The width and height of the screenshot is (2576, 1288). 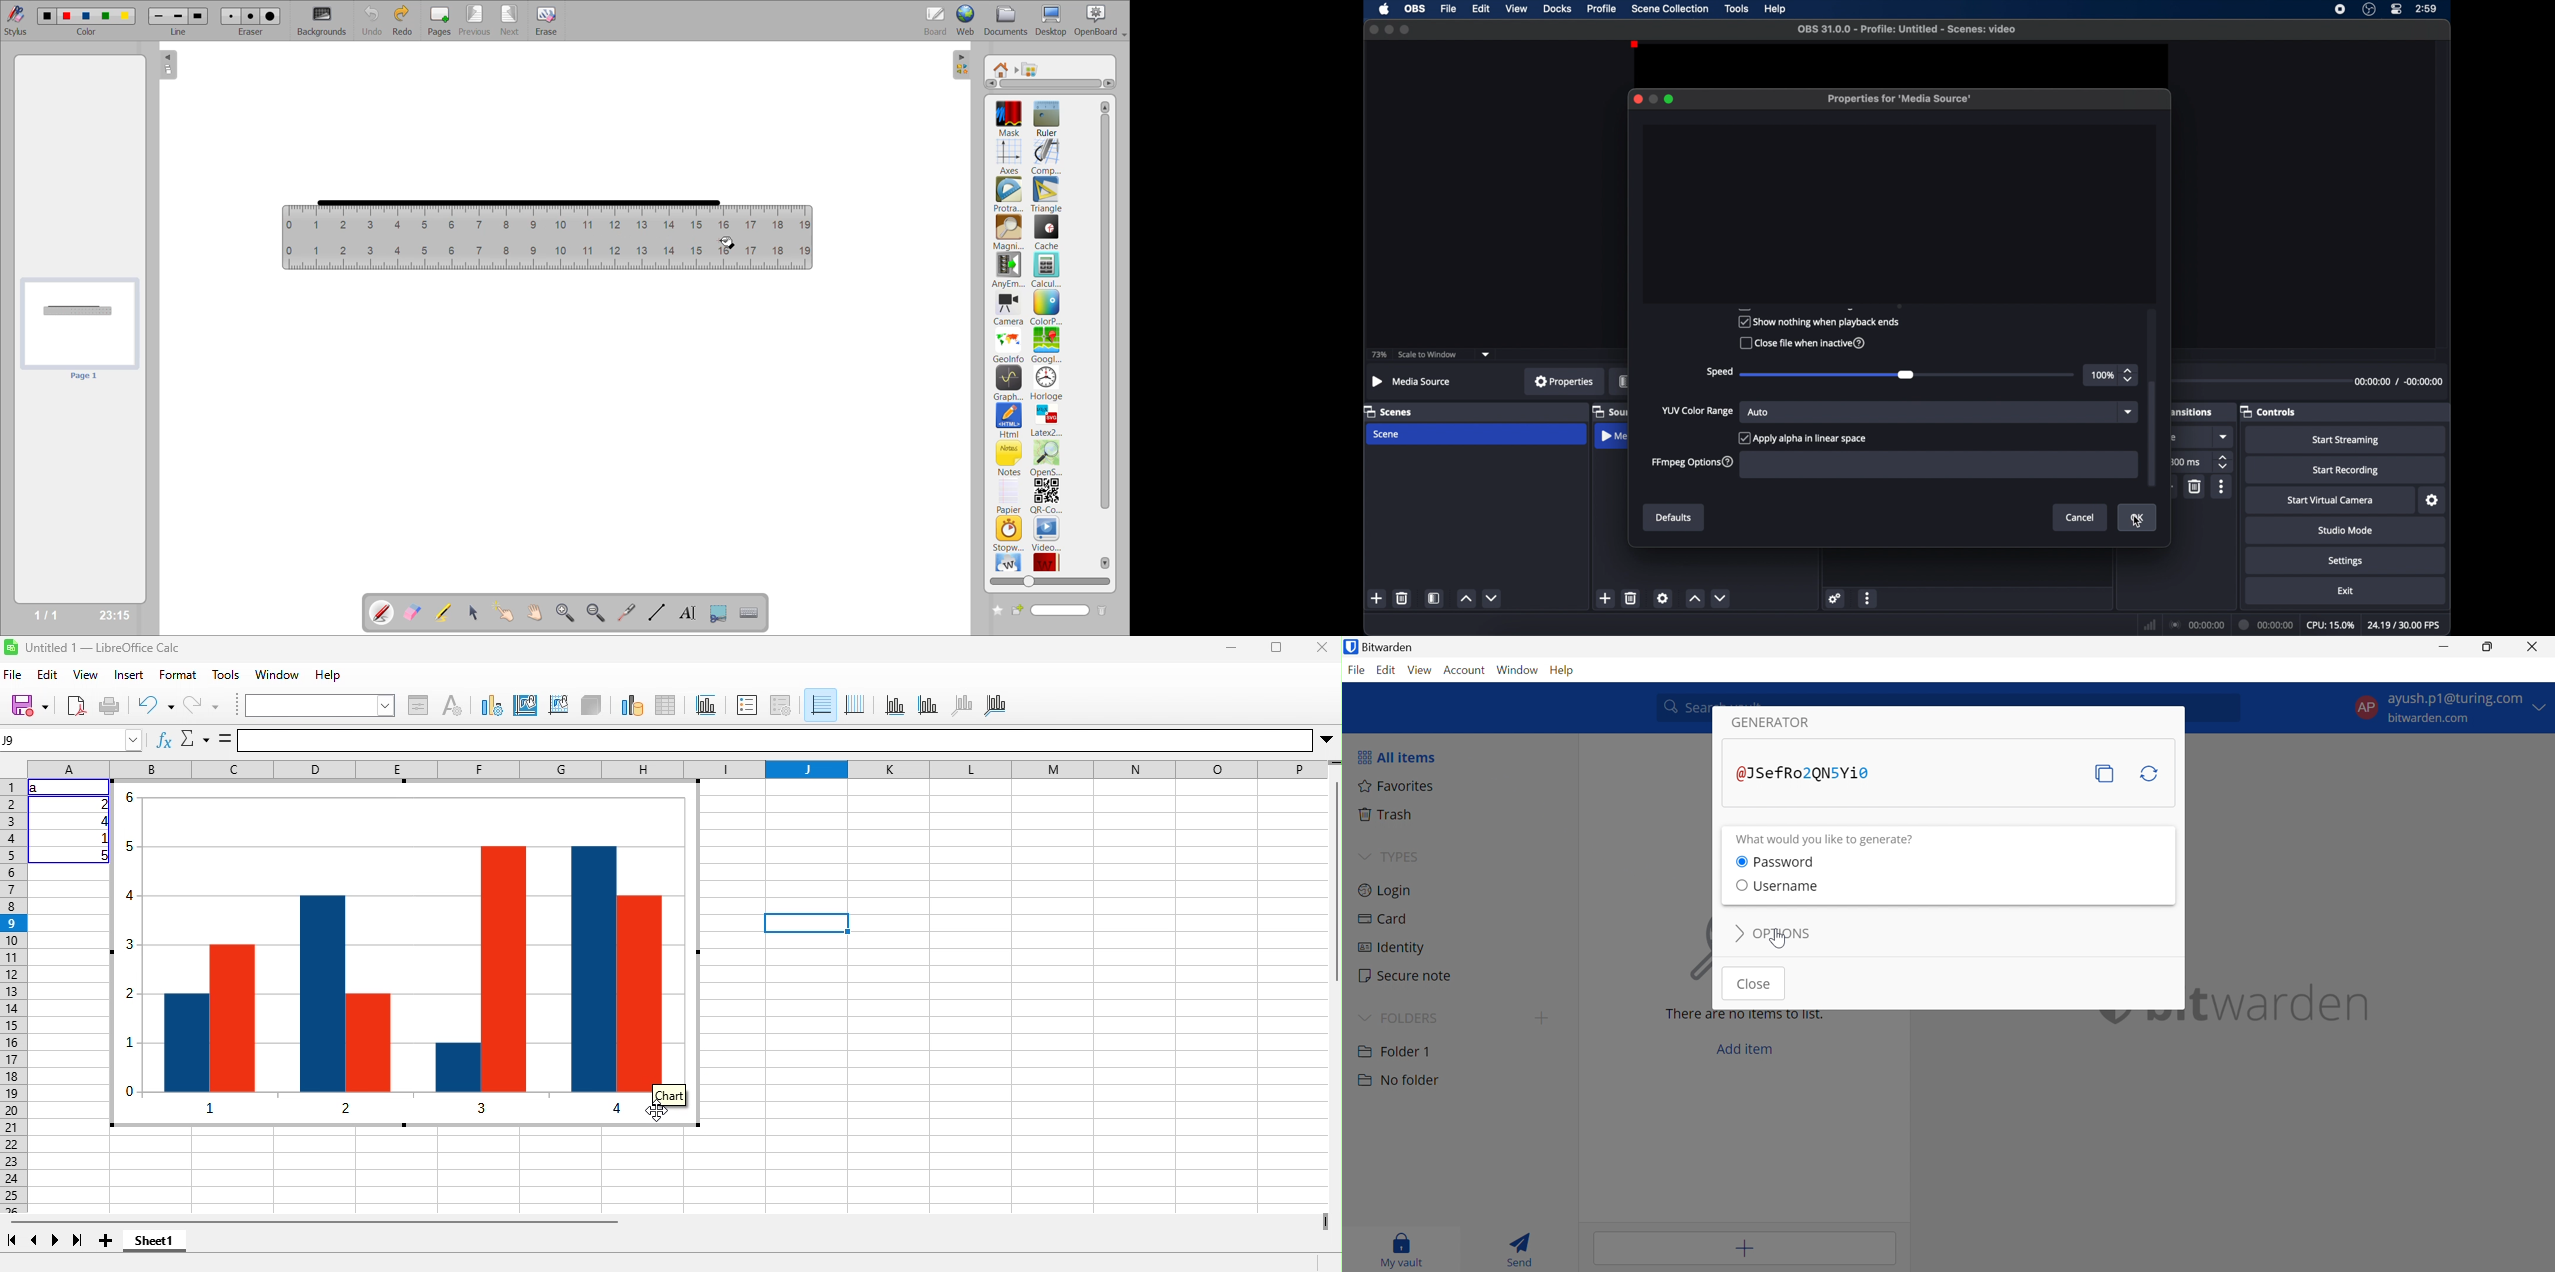 I want to click on tools, so click(x=1737, y=9).